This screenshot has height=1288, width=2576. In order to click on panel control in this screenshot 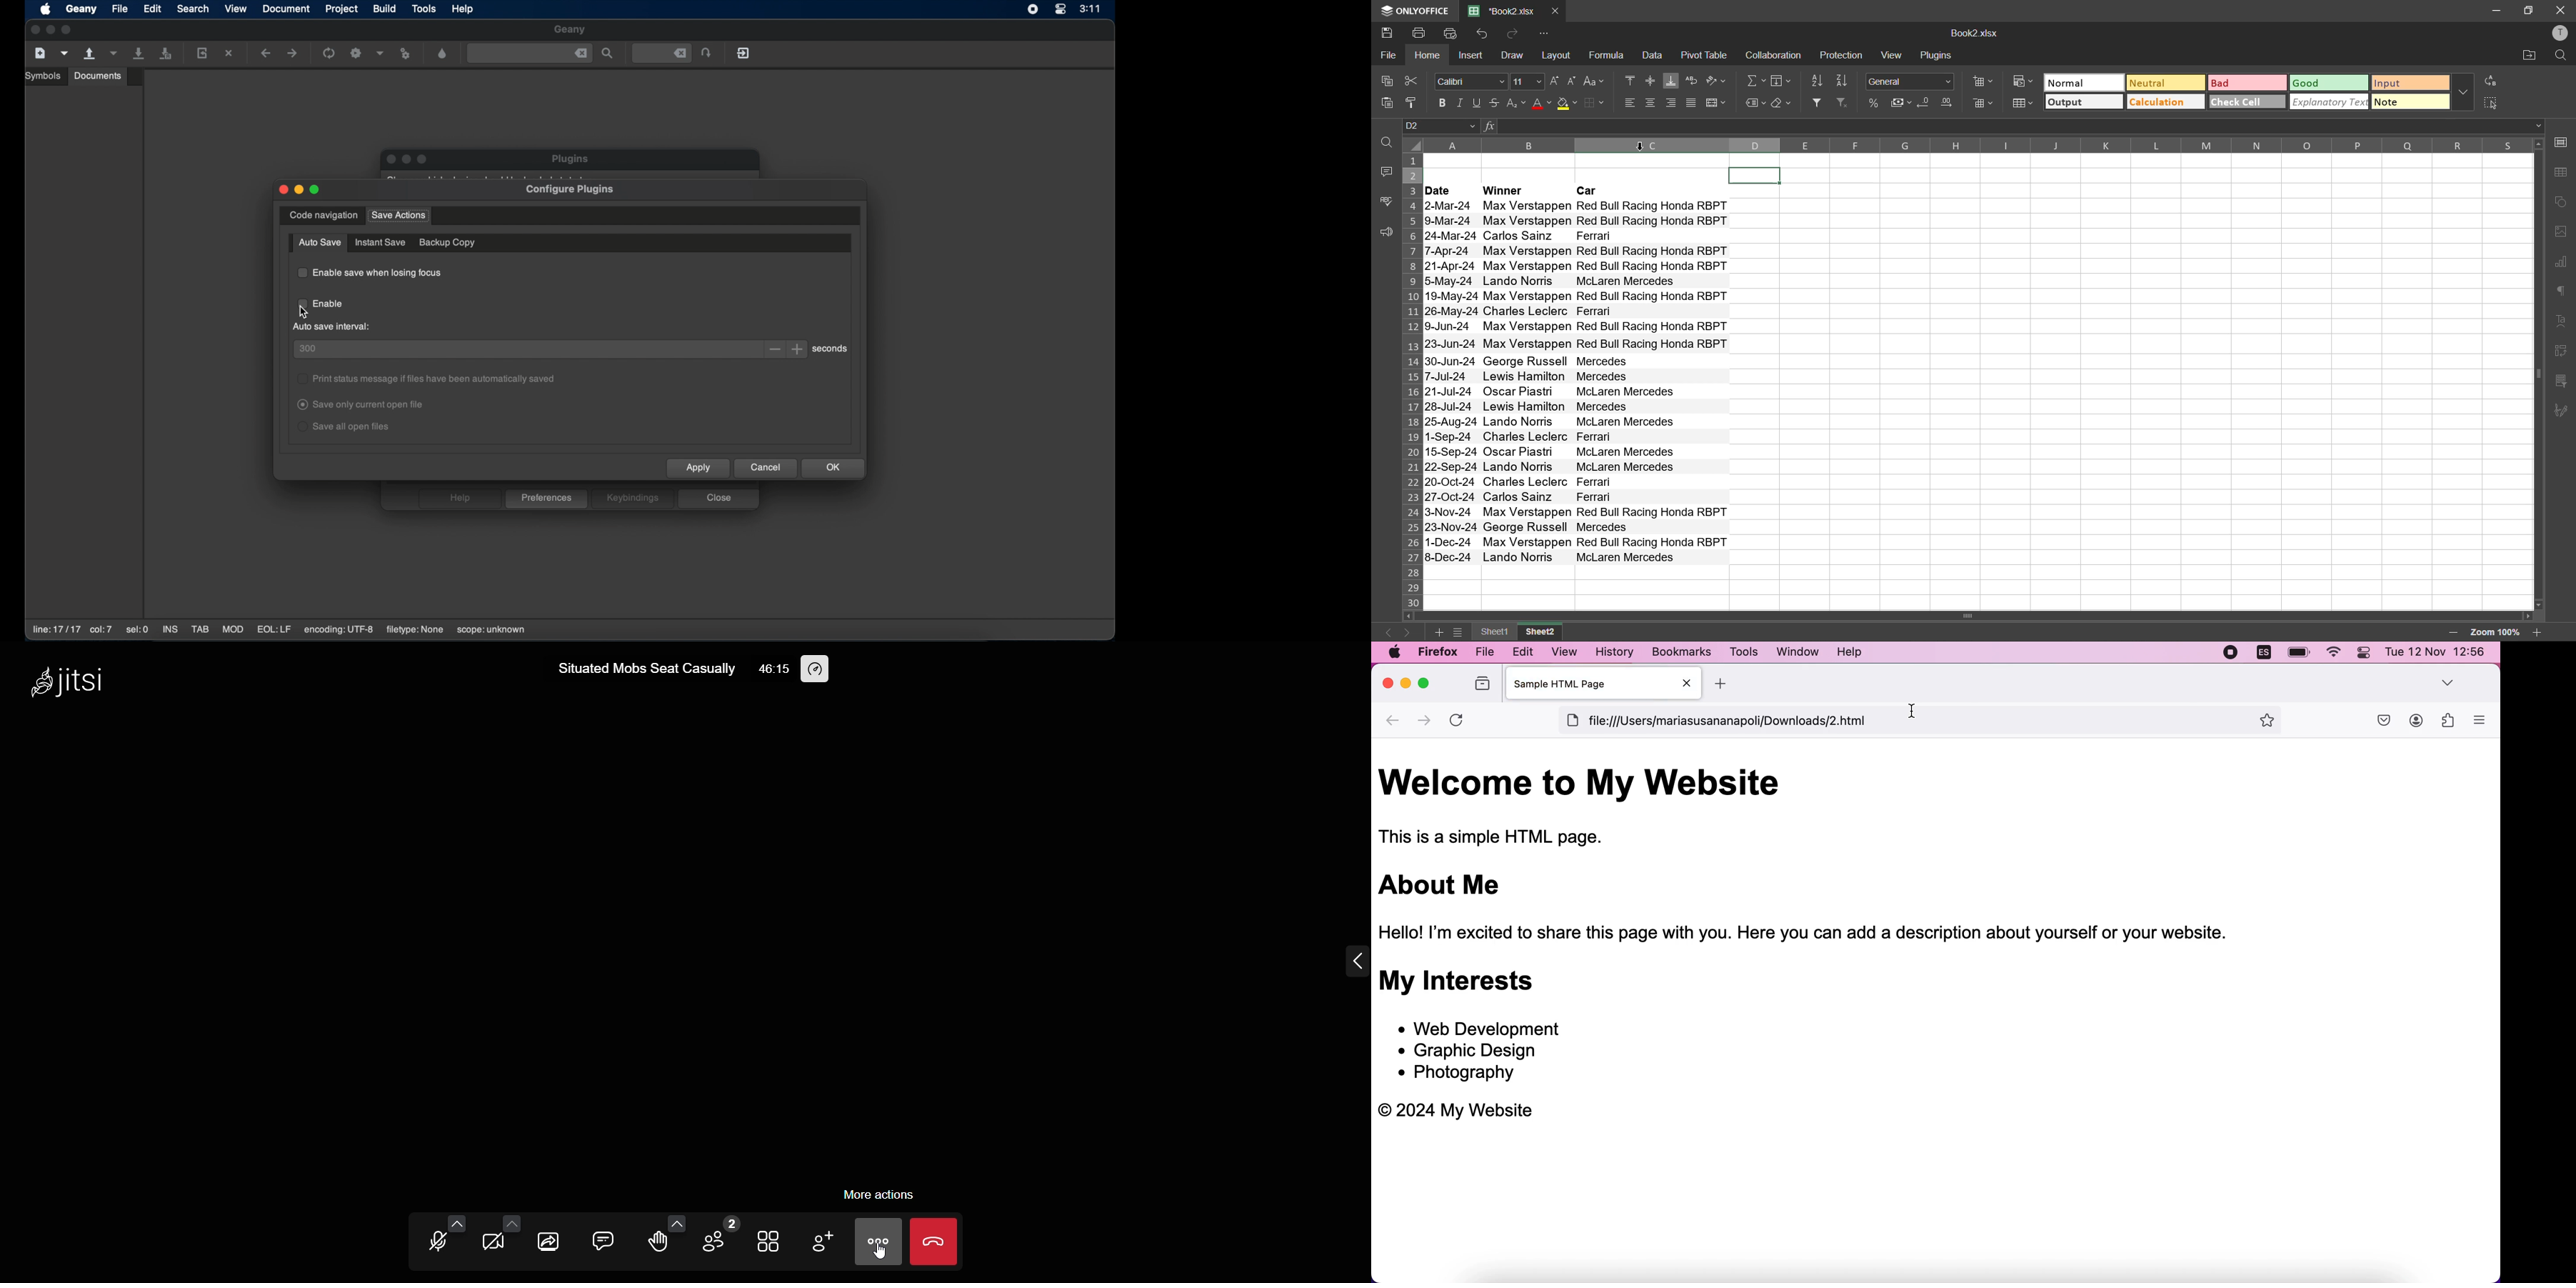, I will do `click(2361, 656)`.